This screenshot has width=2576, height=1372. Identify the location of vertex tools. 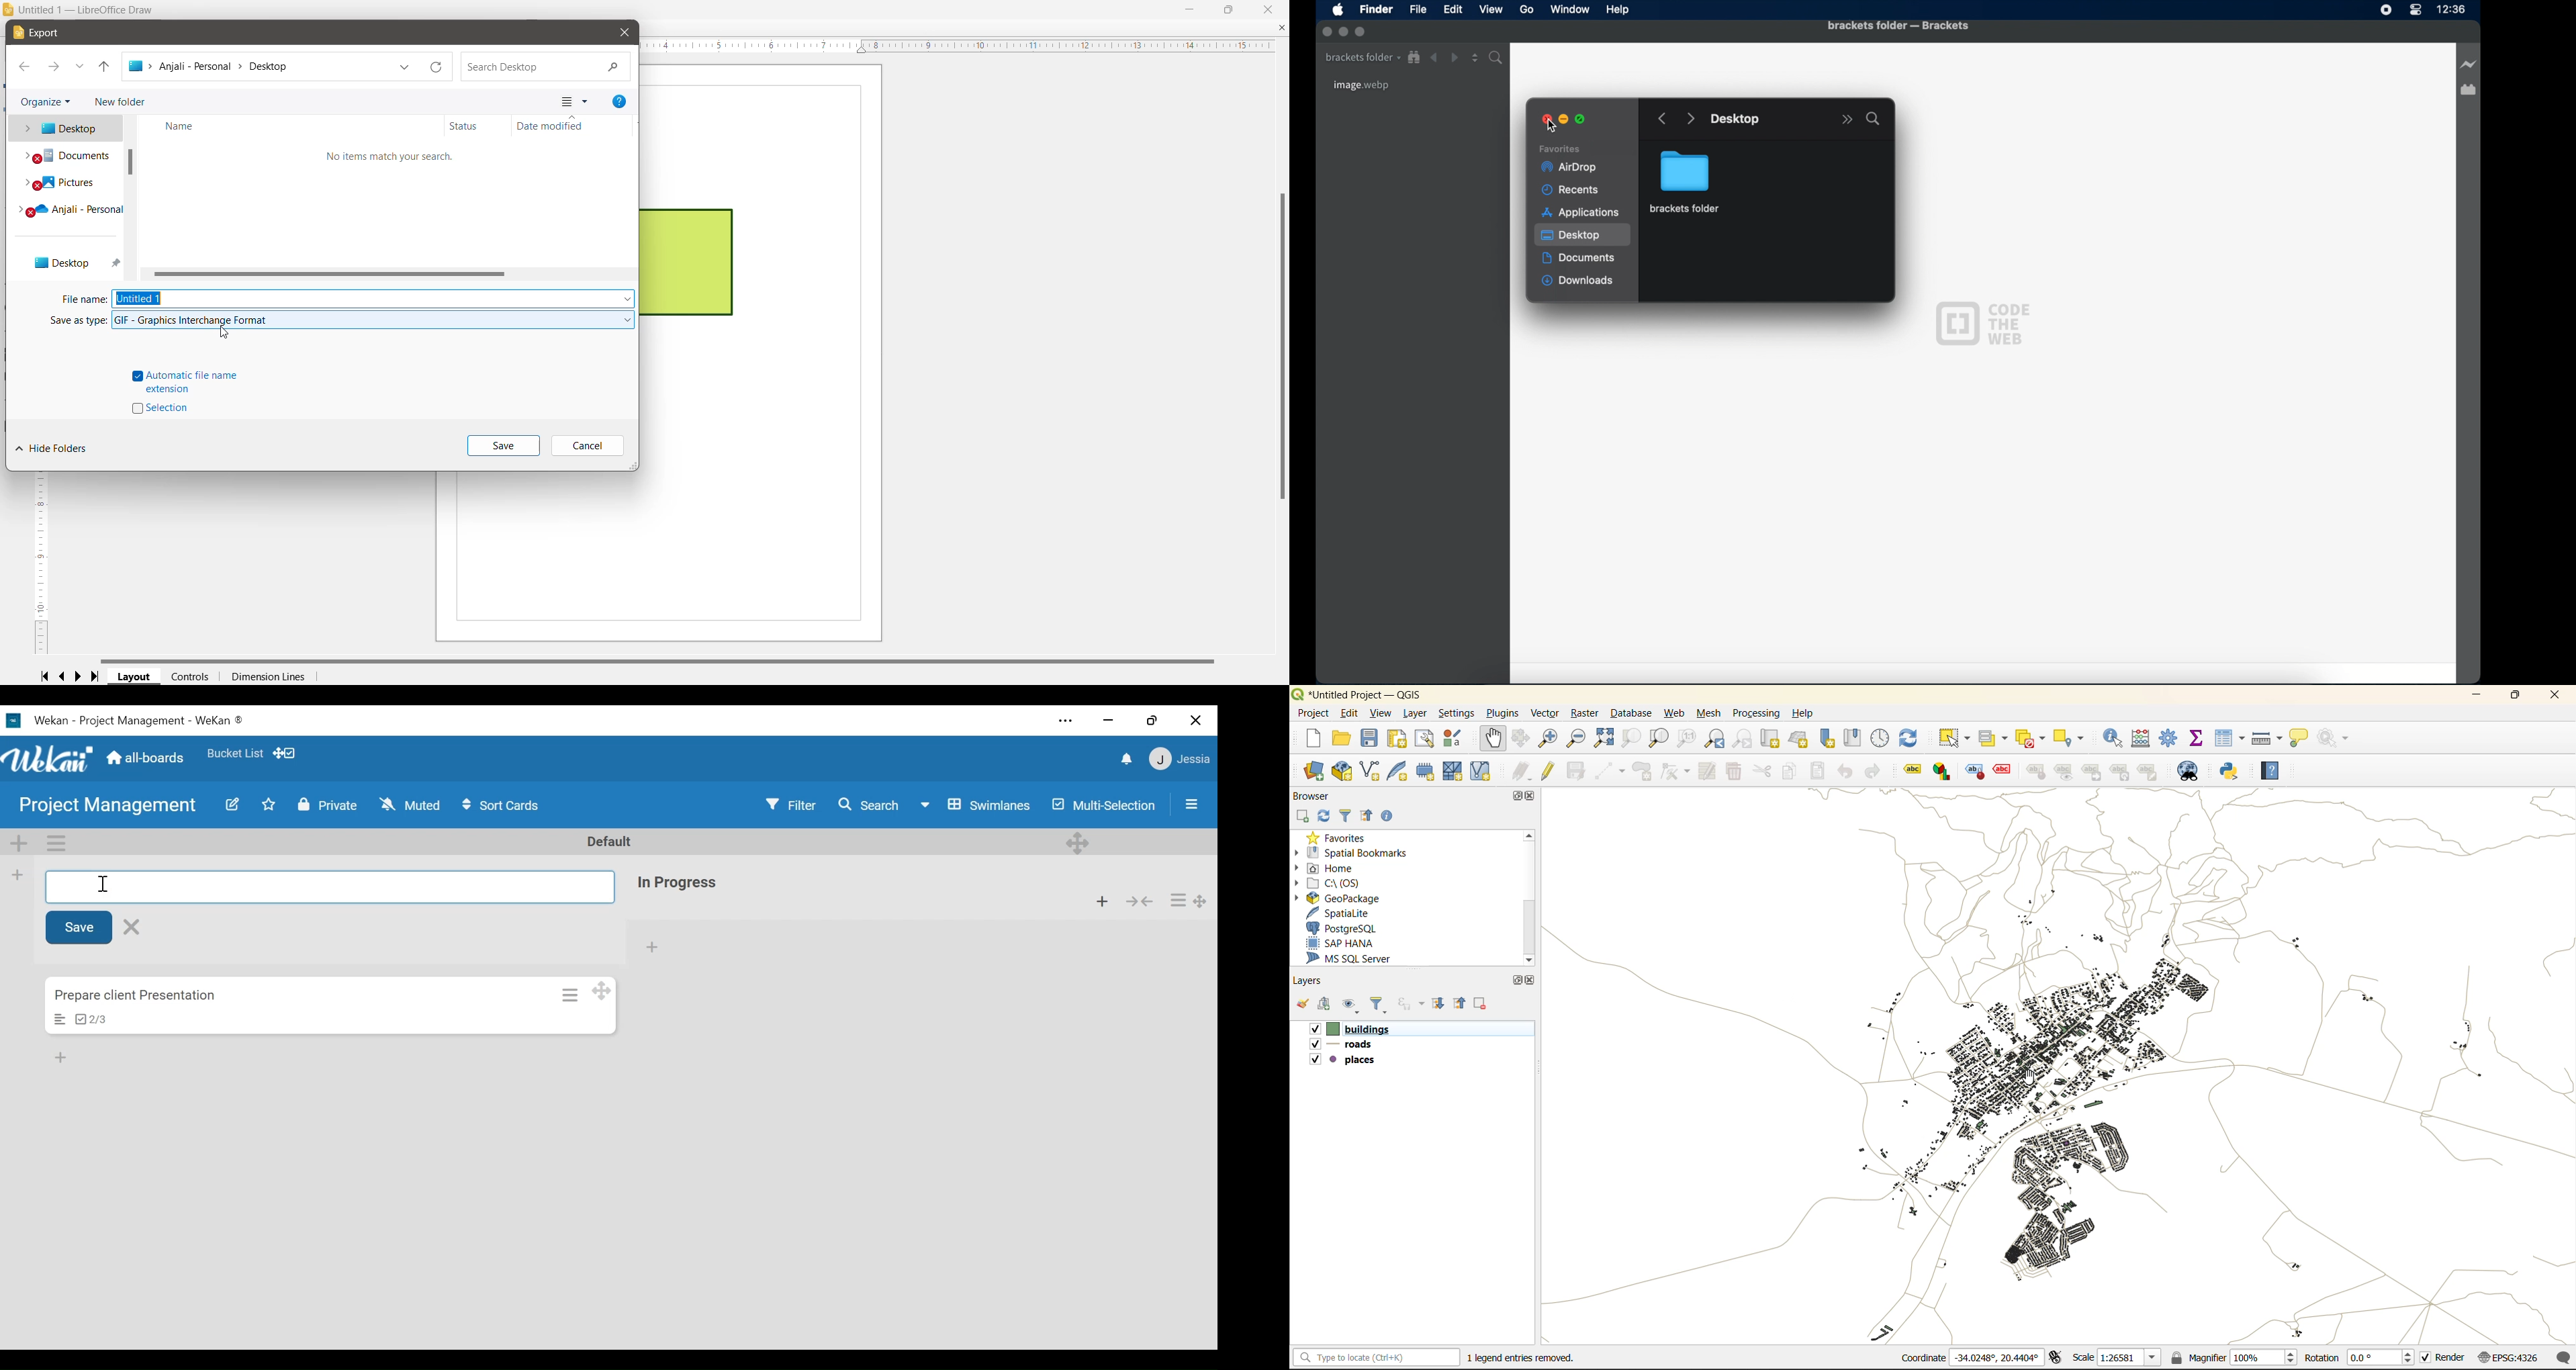
(1675, 771).